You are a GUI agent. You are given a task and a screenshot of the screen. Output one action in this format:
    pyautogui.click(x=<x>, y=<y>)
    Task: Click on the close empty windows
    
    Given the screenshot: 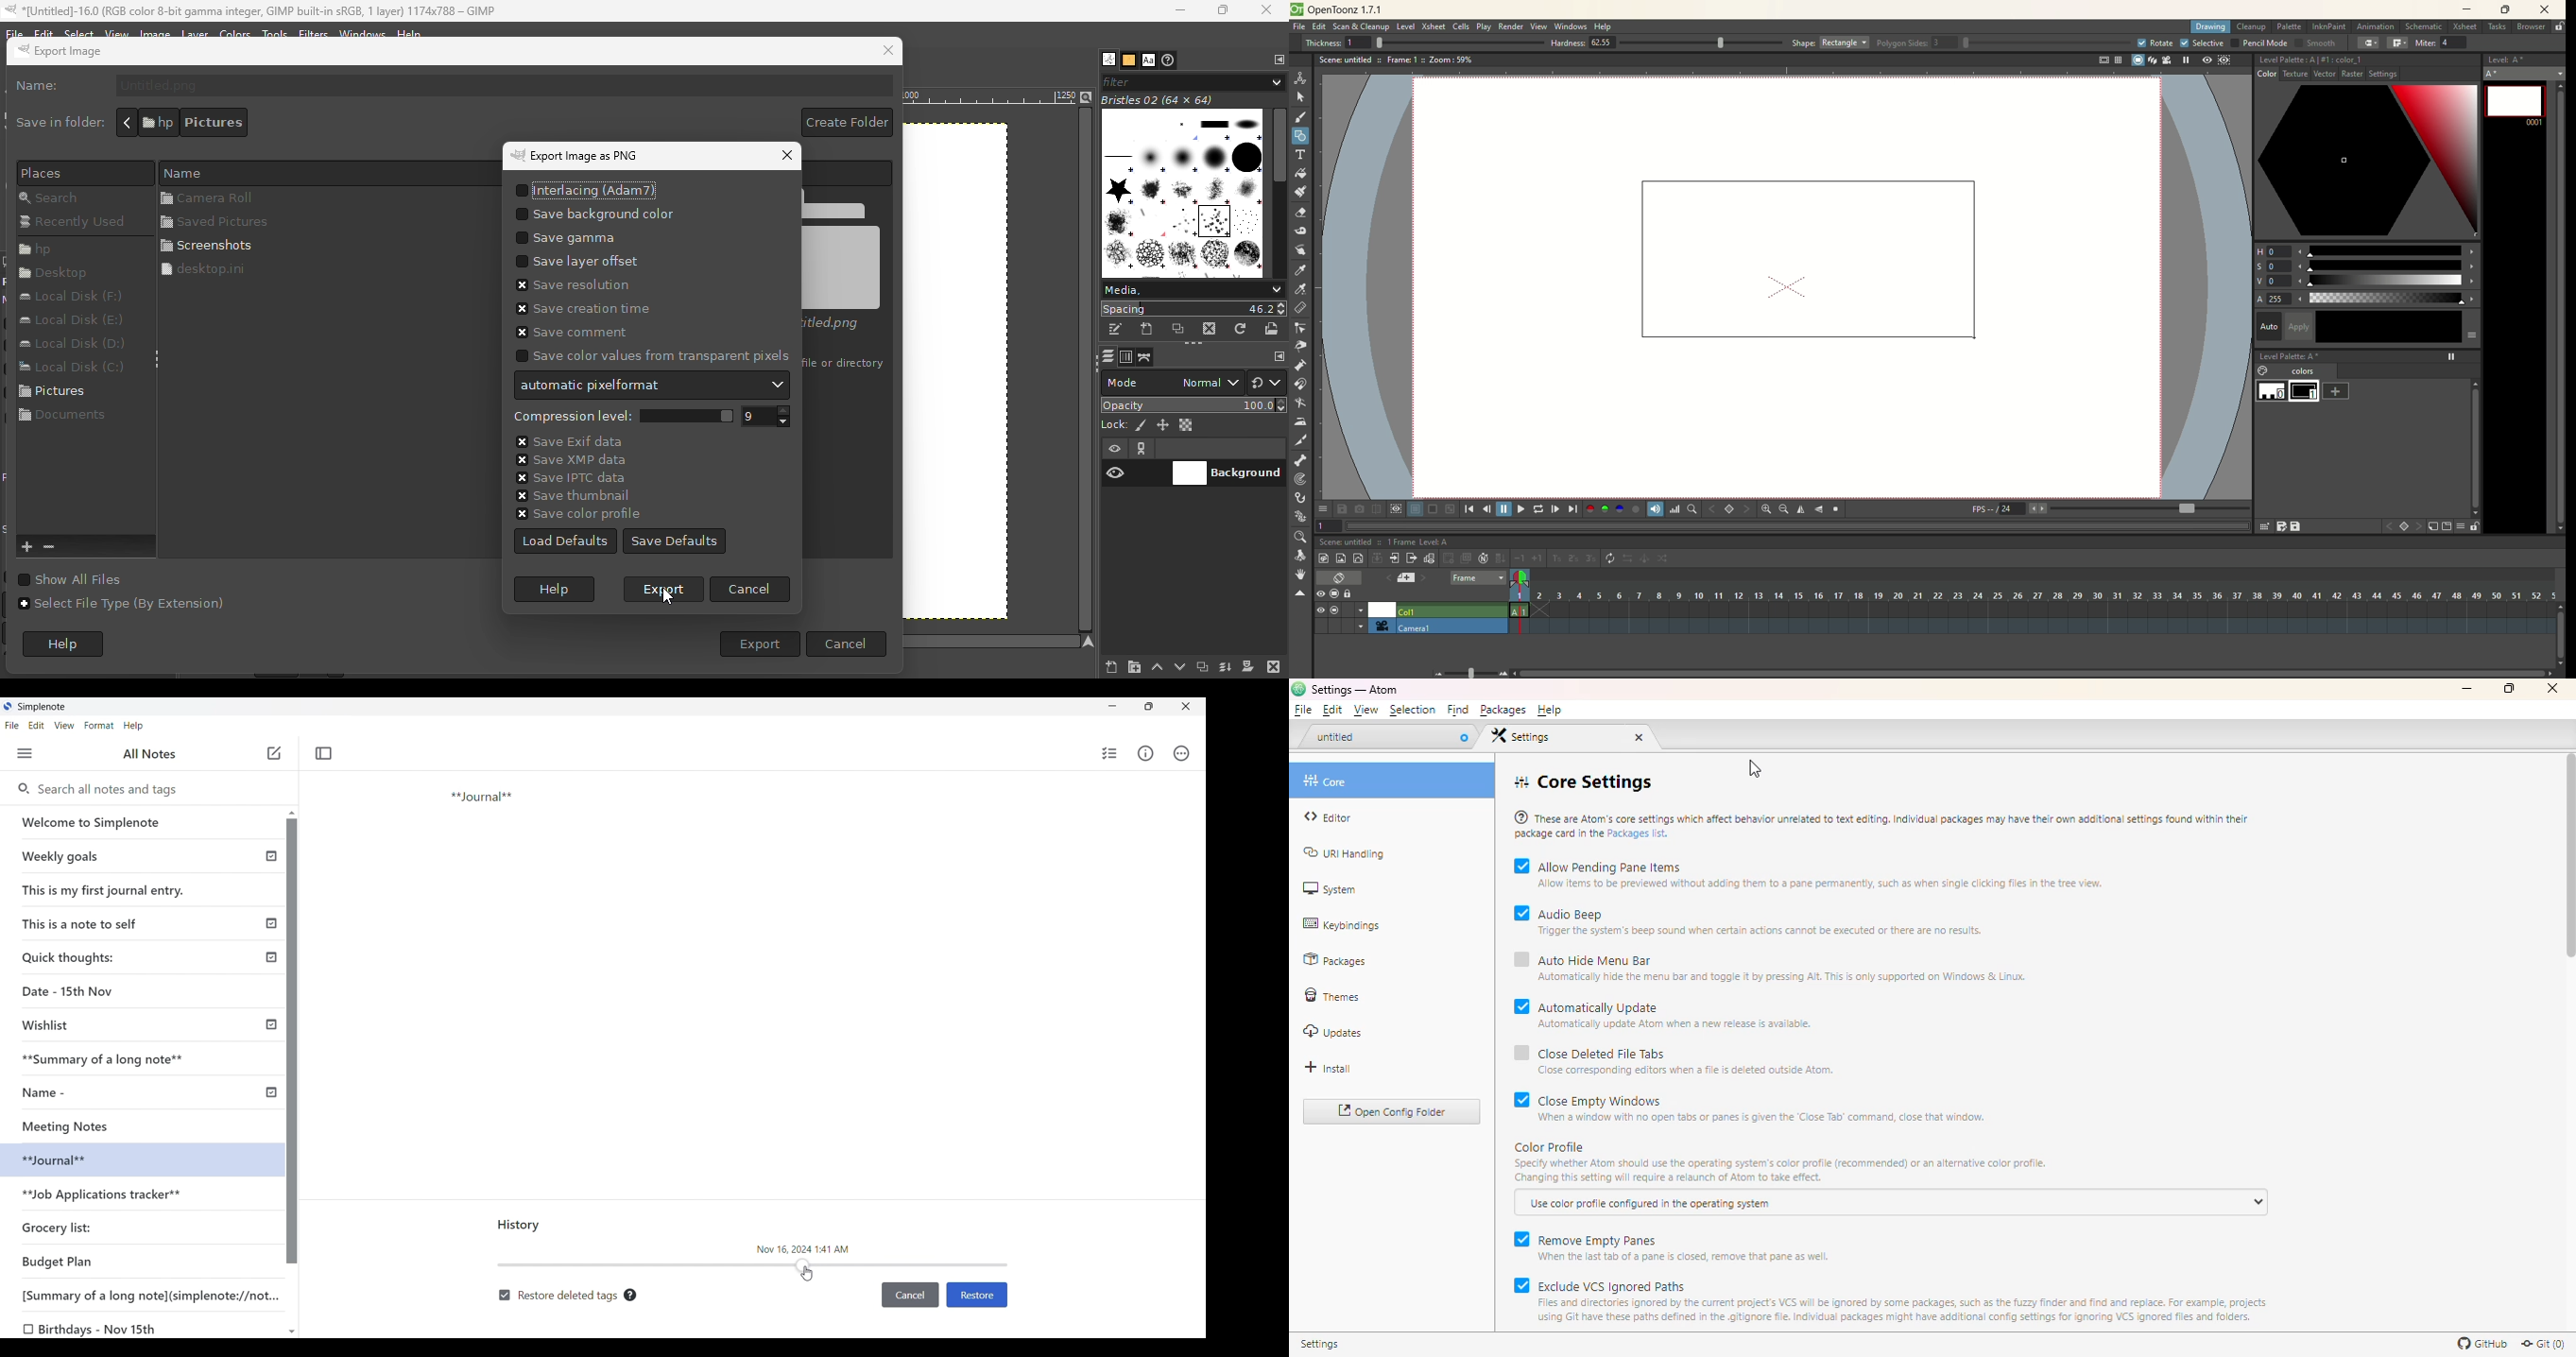 What is the action you would take?
    pyautogui.click(x=1763, y=1106)
    